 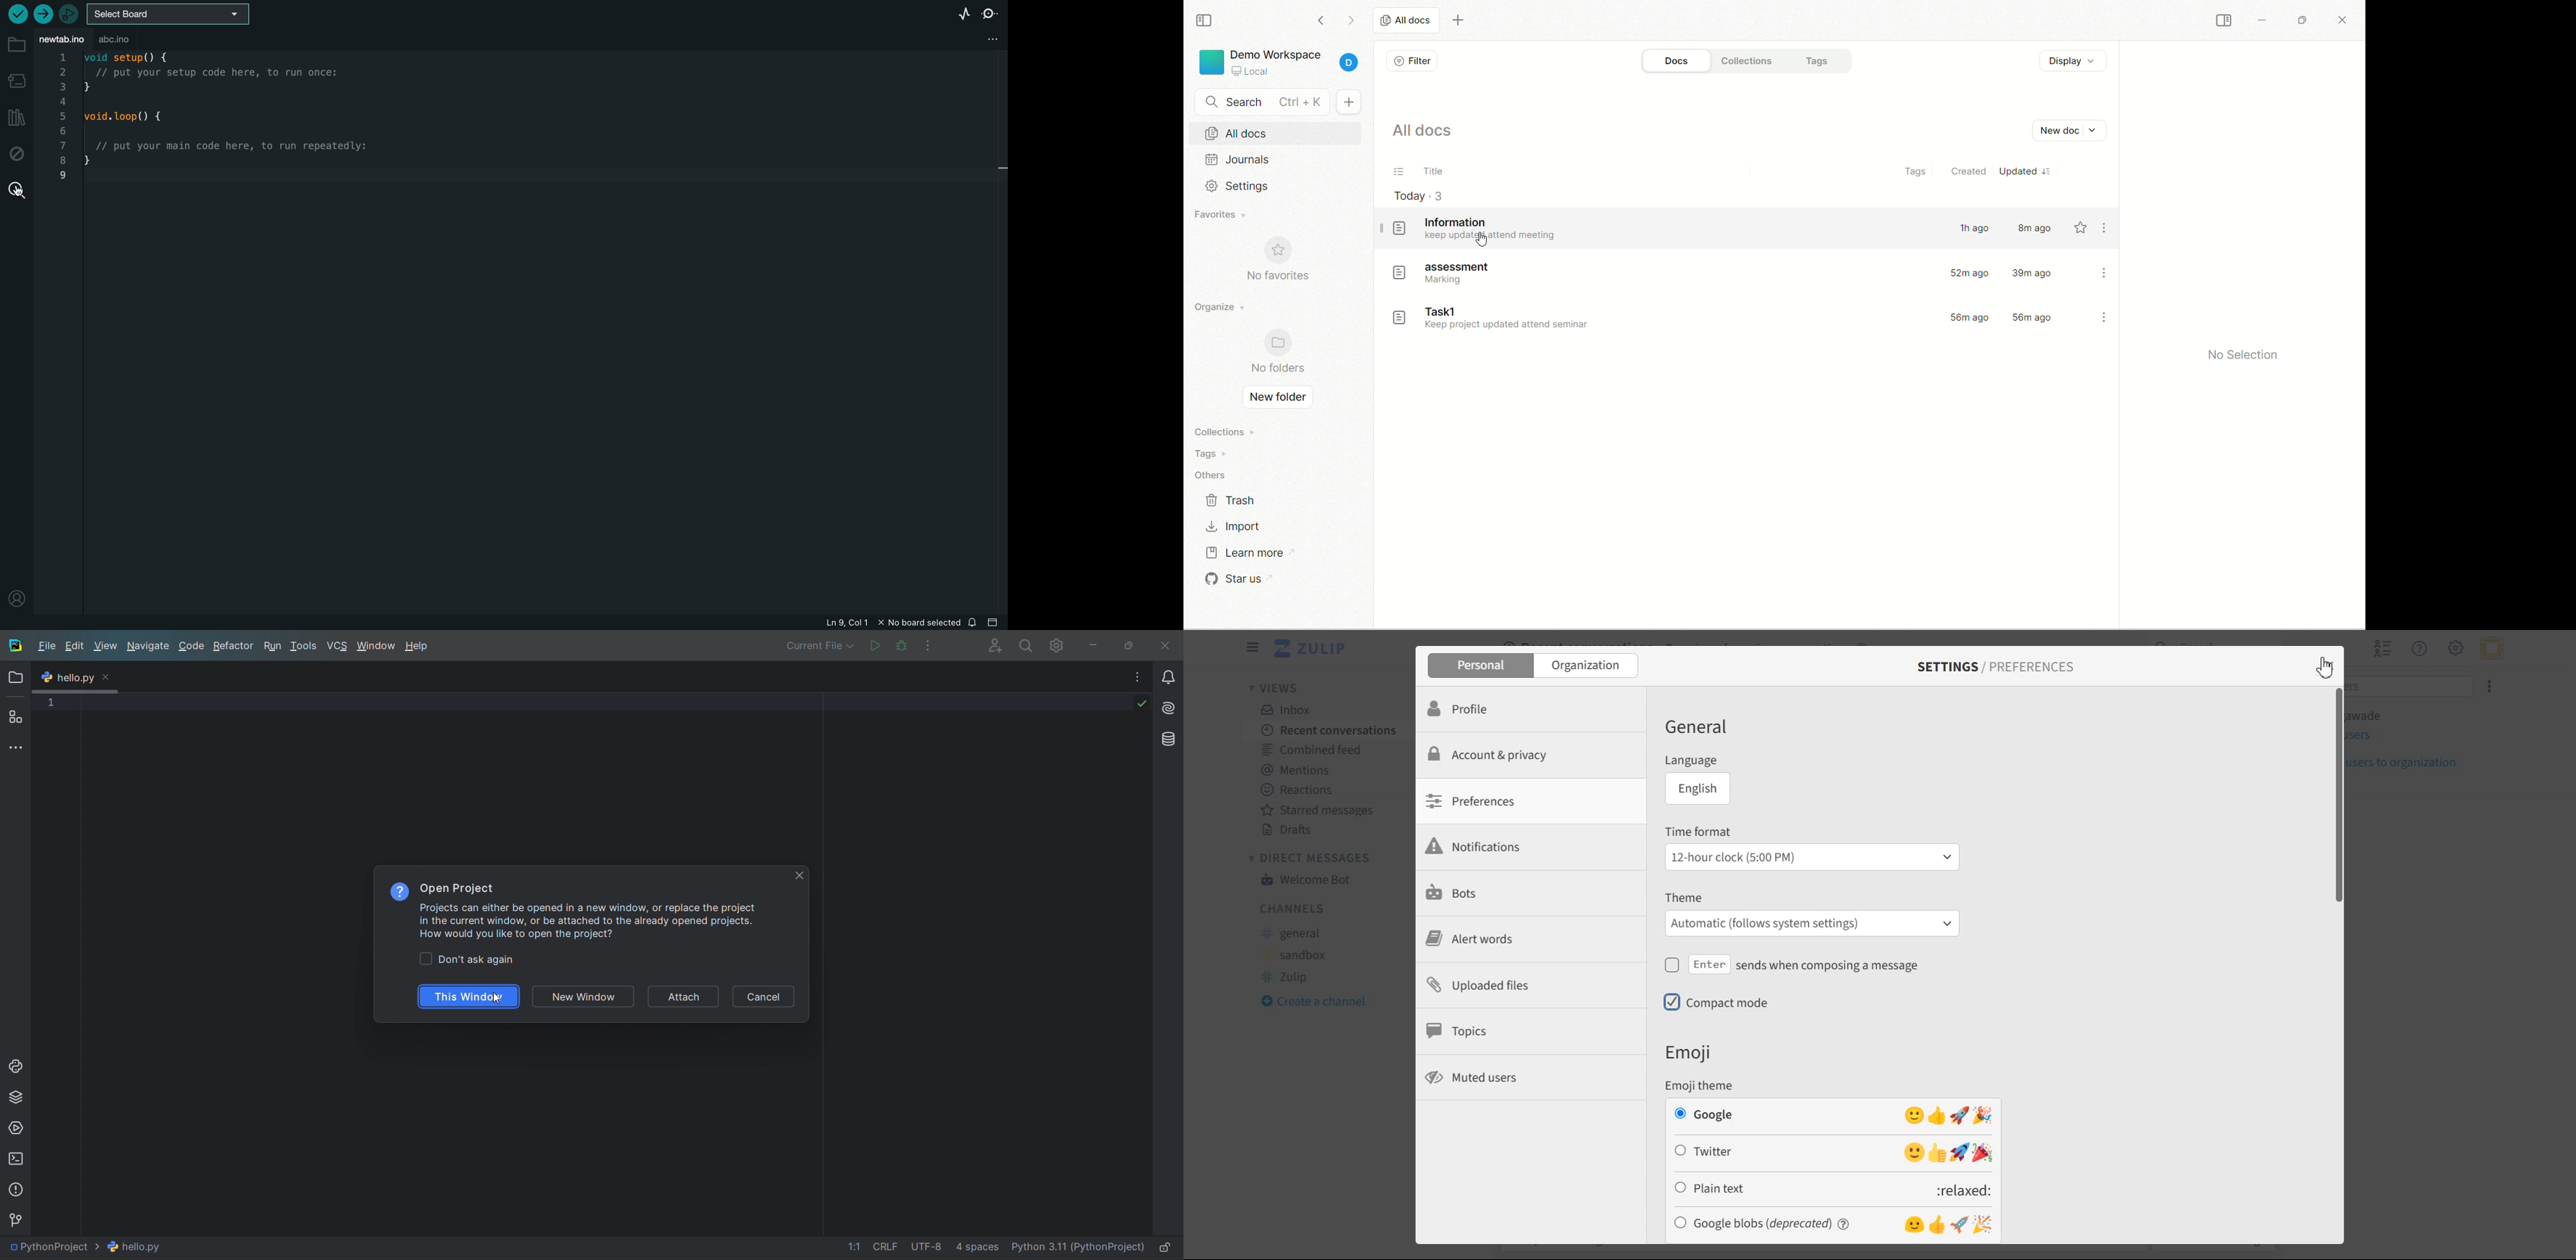 I want to click on favorites, so click(x=1221, y=215).